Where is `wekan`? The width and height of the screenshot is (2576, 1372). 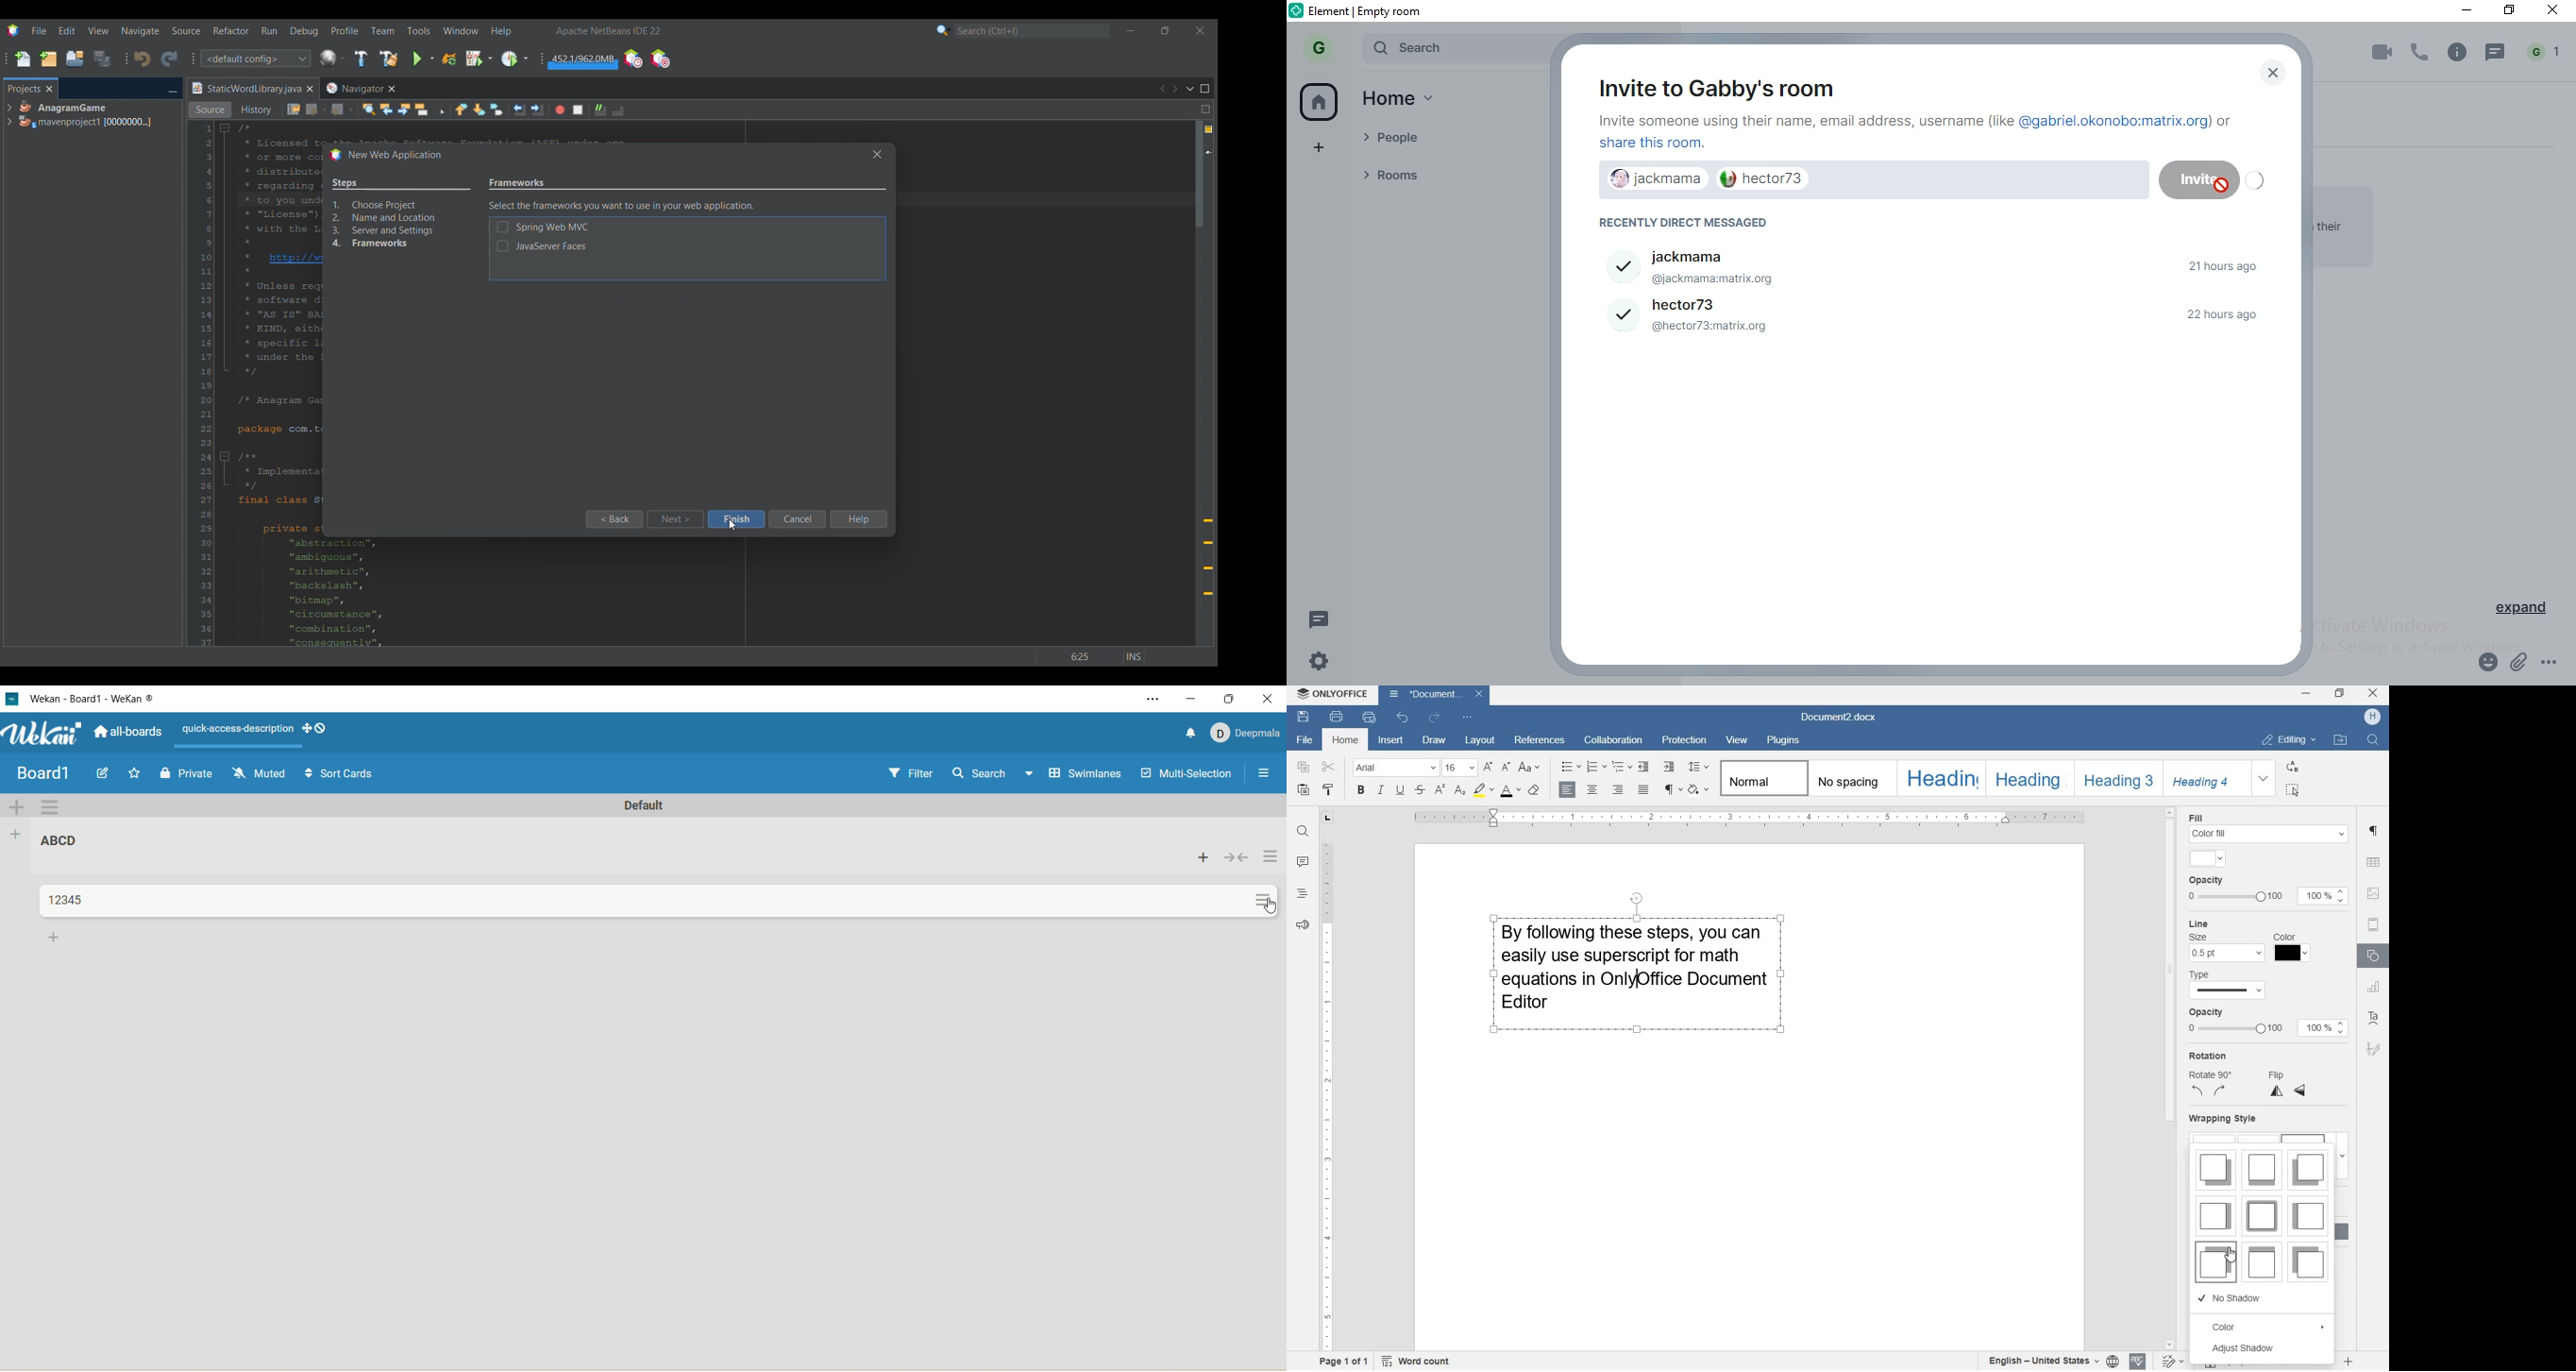
wekan is located at coordinates (47, 734).